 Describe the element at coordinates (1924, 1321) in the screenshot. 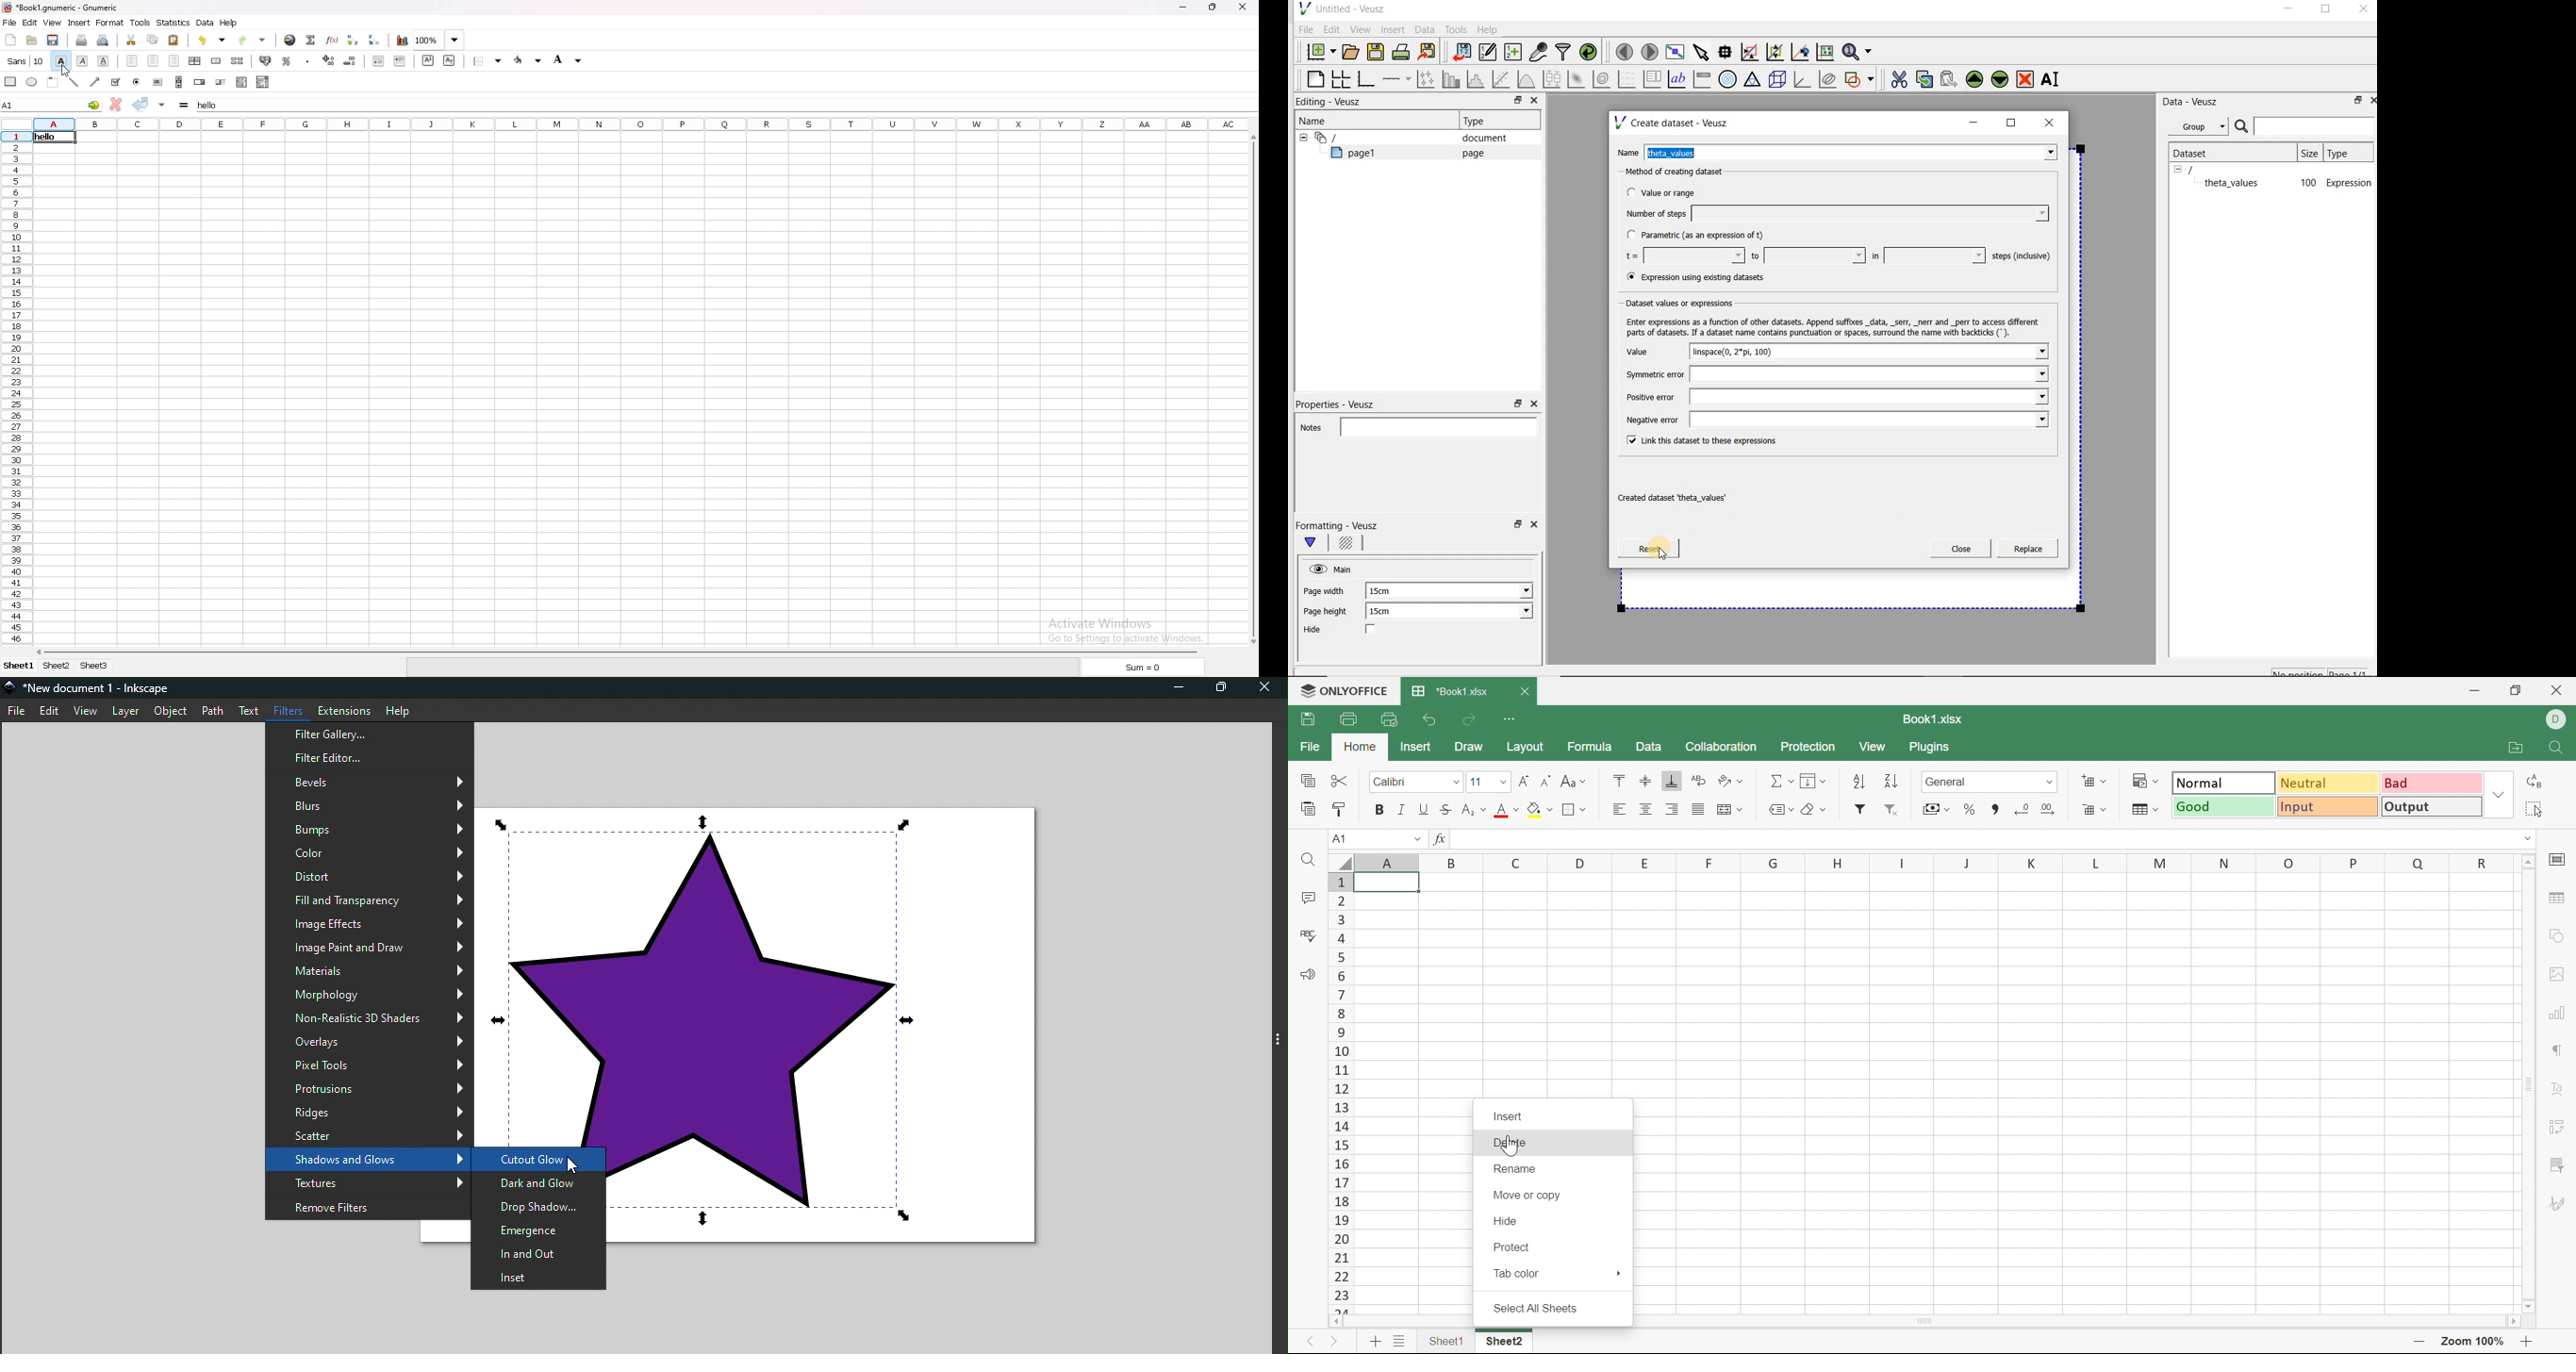

I see `Scroll Bar` at that location.